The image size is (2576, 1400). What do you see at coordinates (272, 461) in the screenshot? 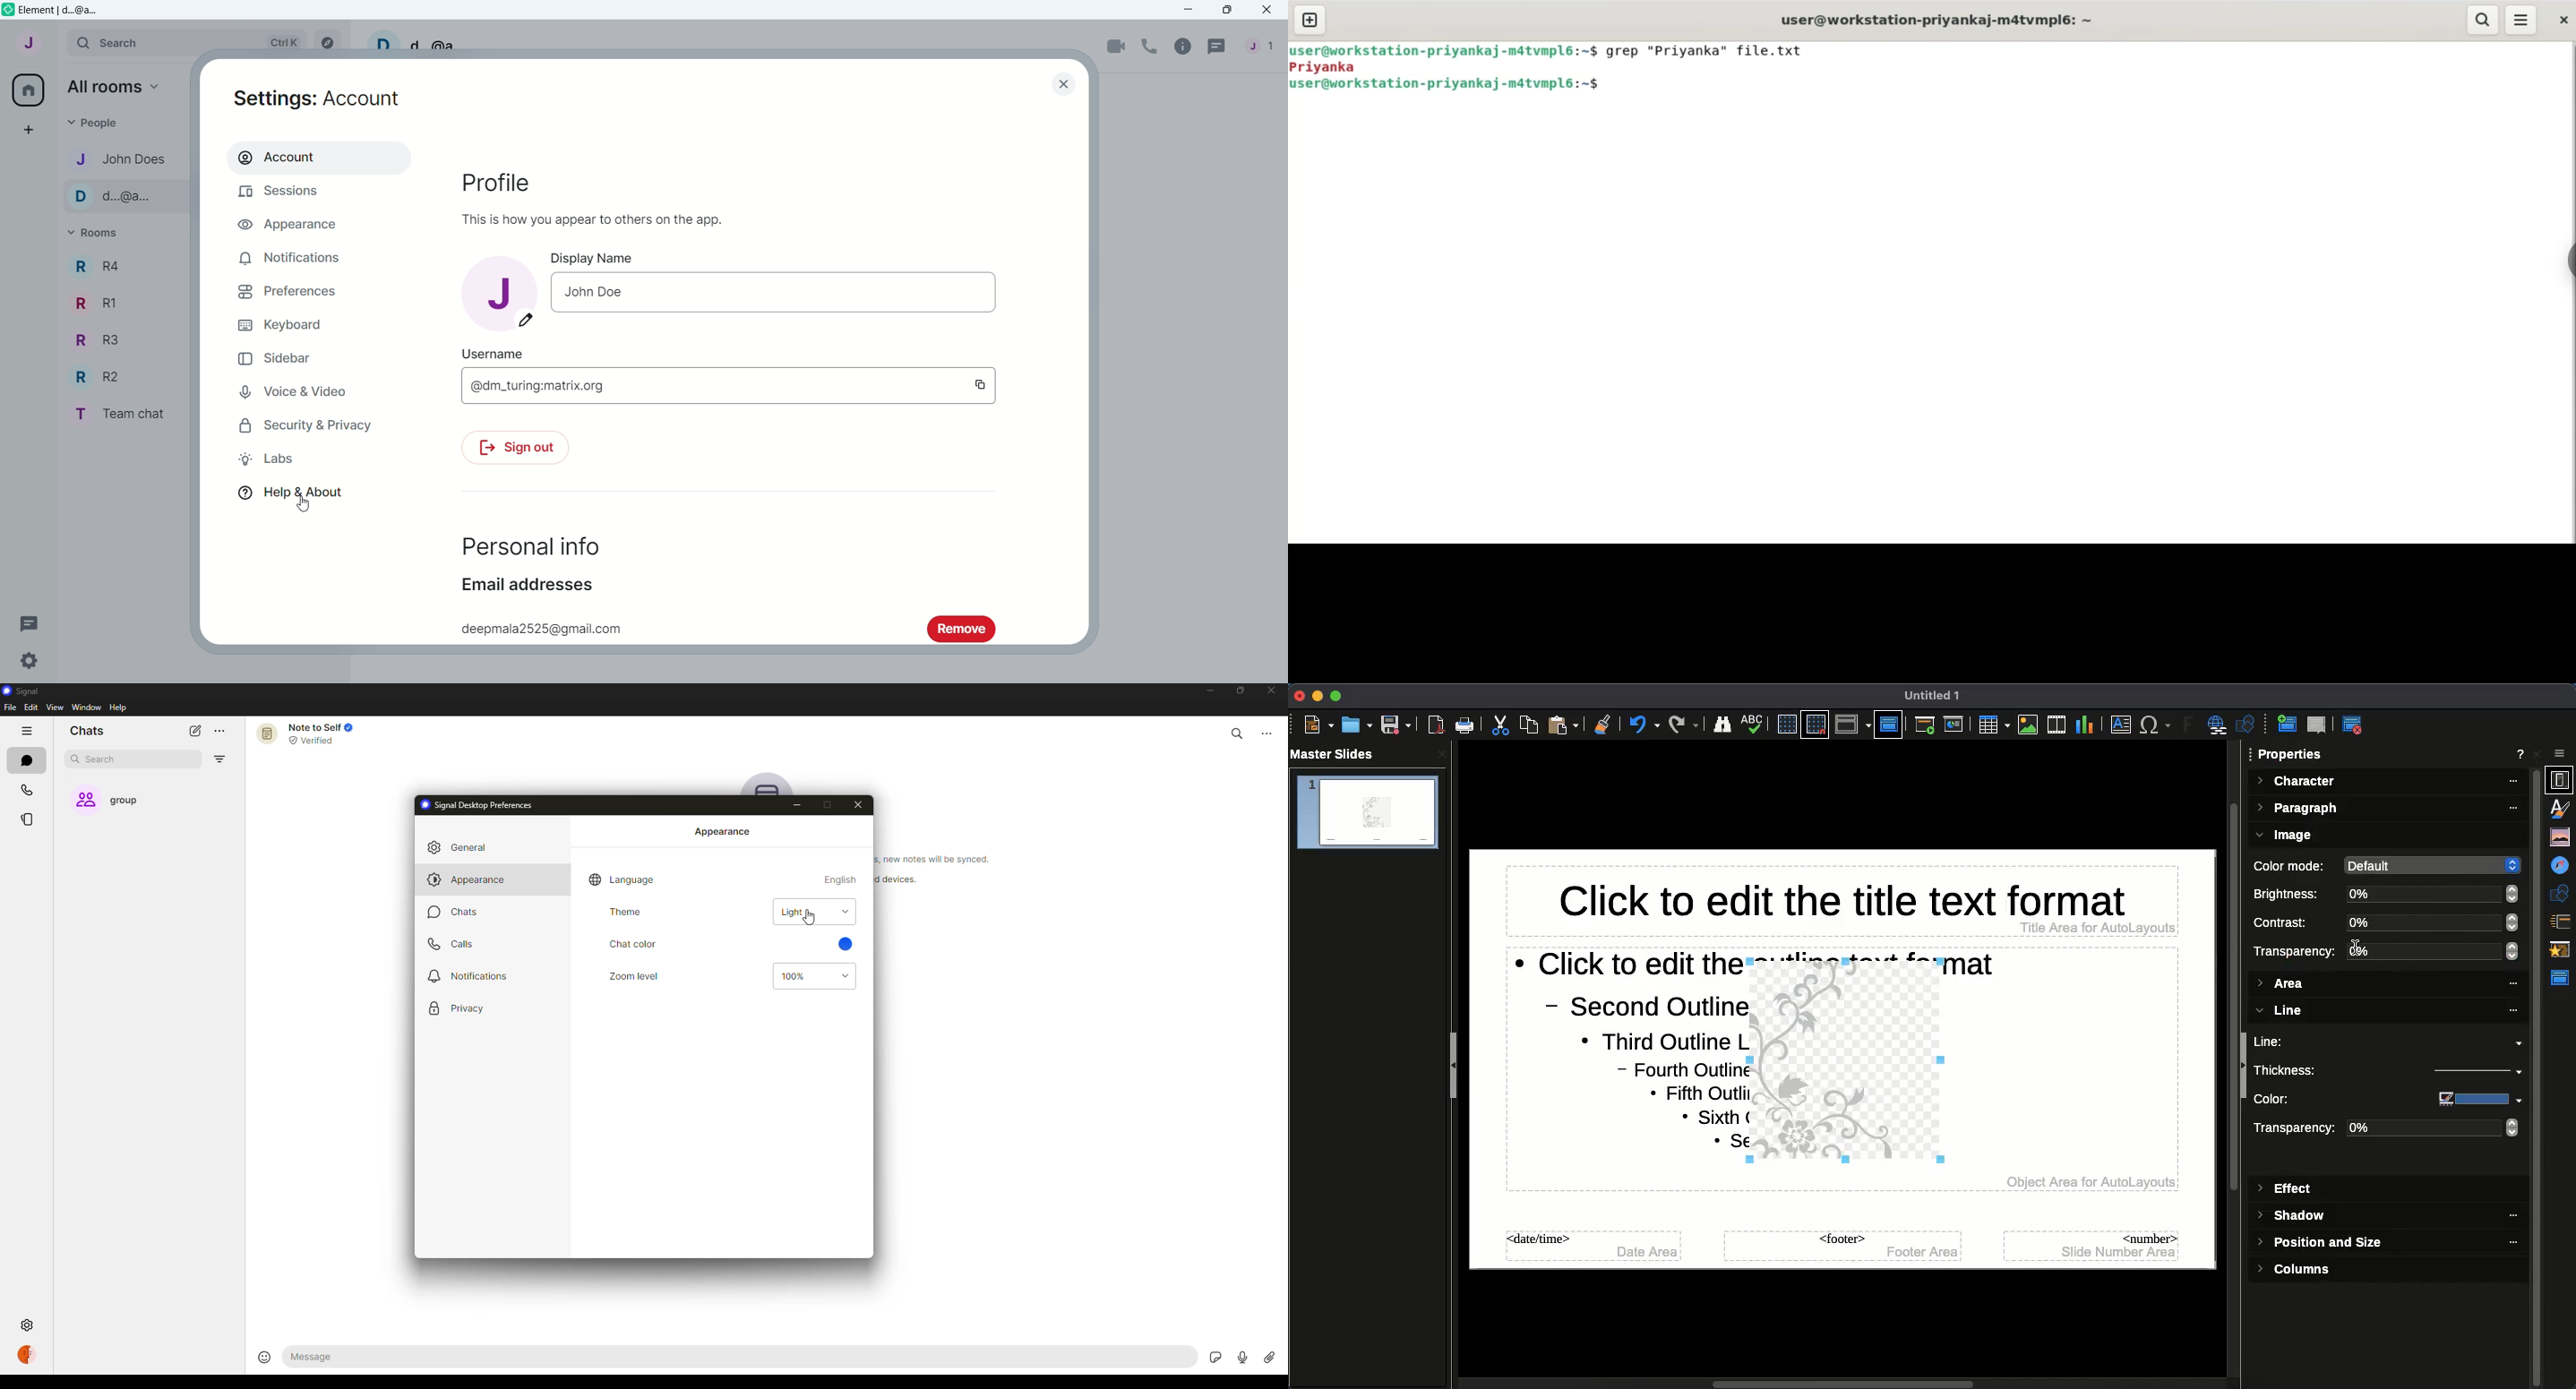
I see `Labs` at bounding box center [272, 461].